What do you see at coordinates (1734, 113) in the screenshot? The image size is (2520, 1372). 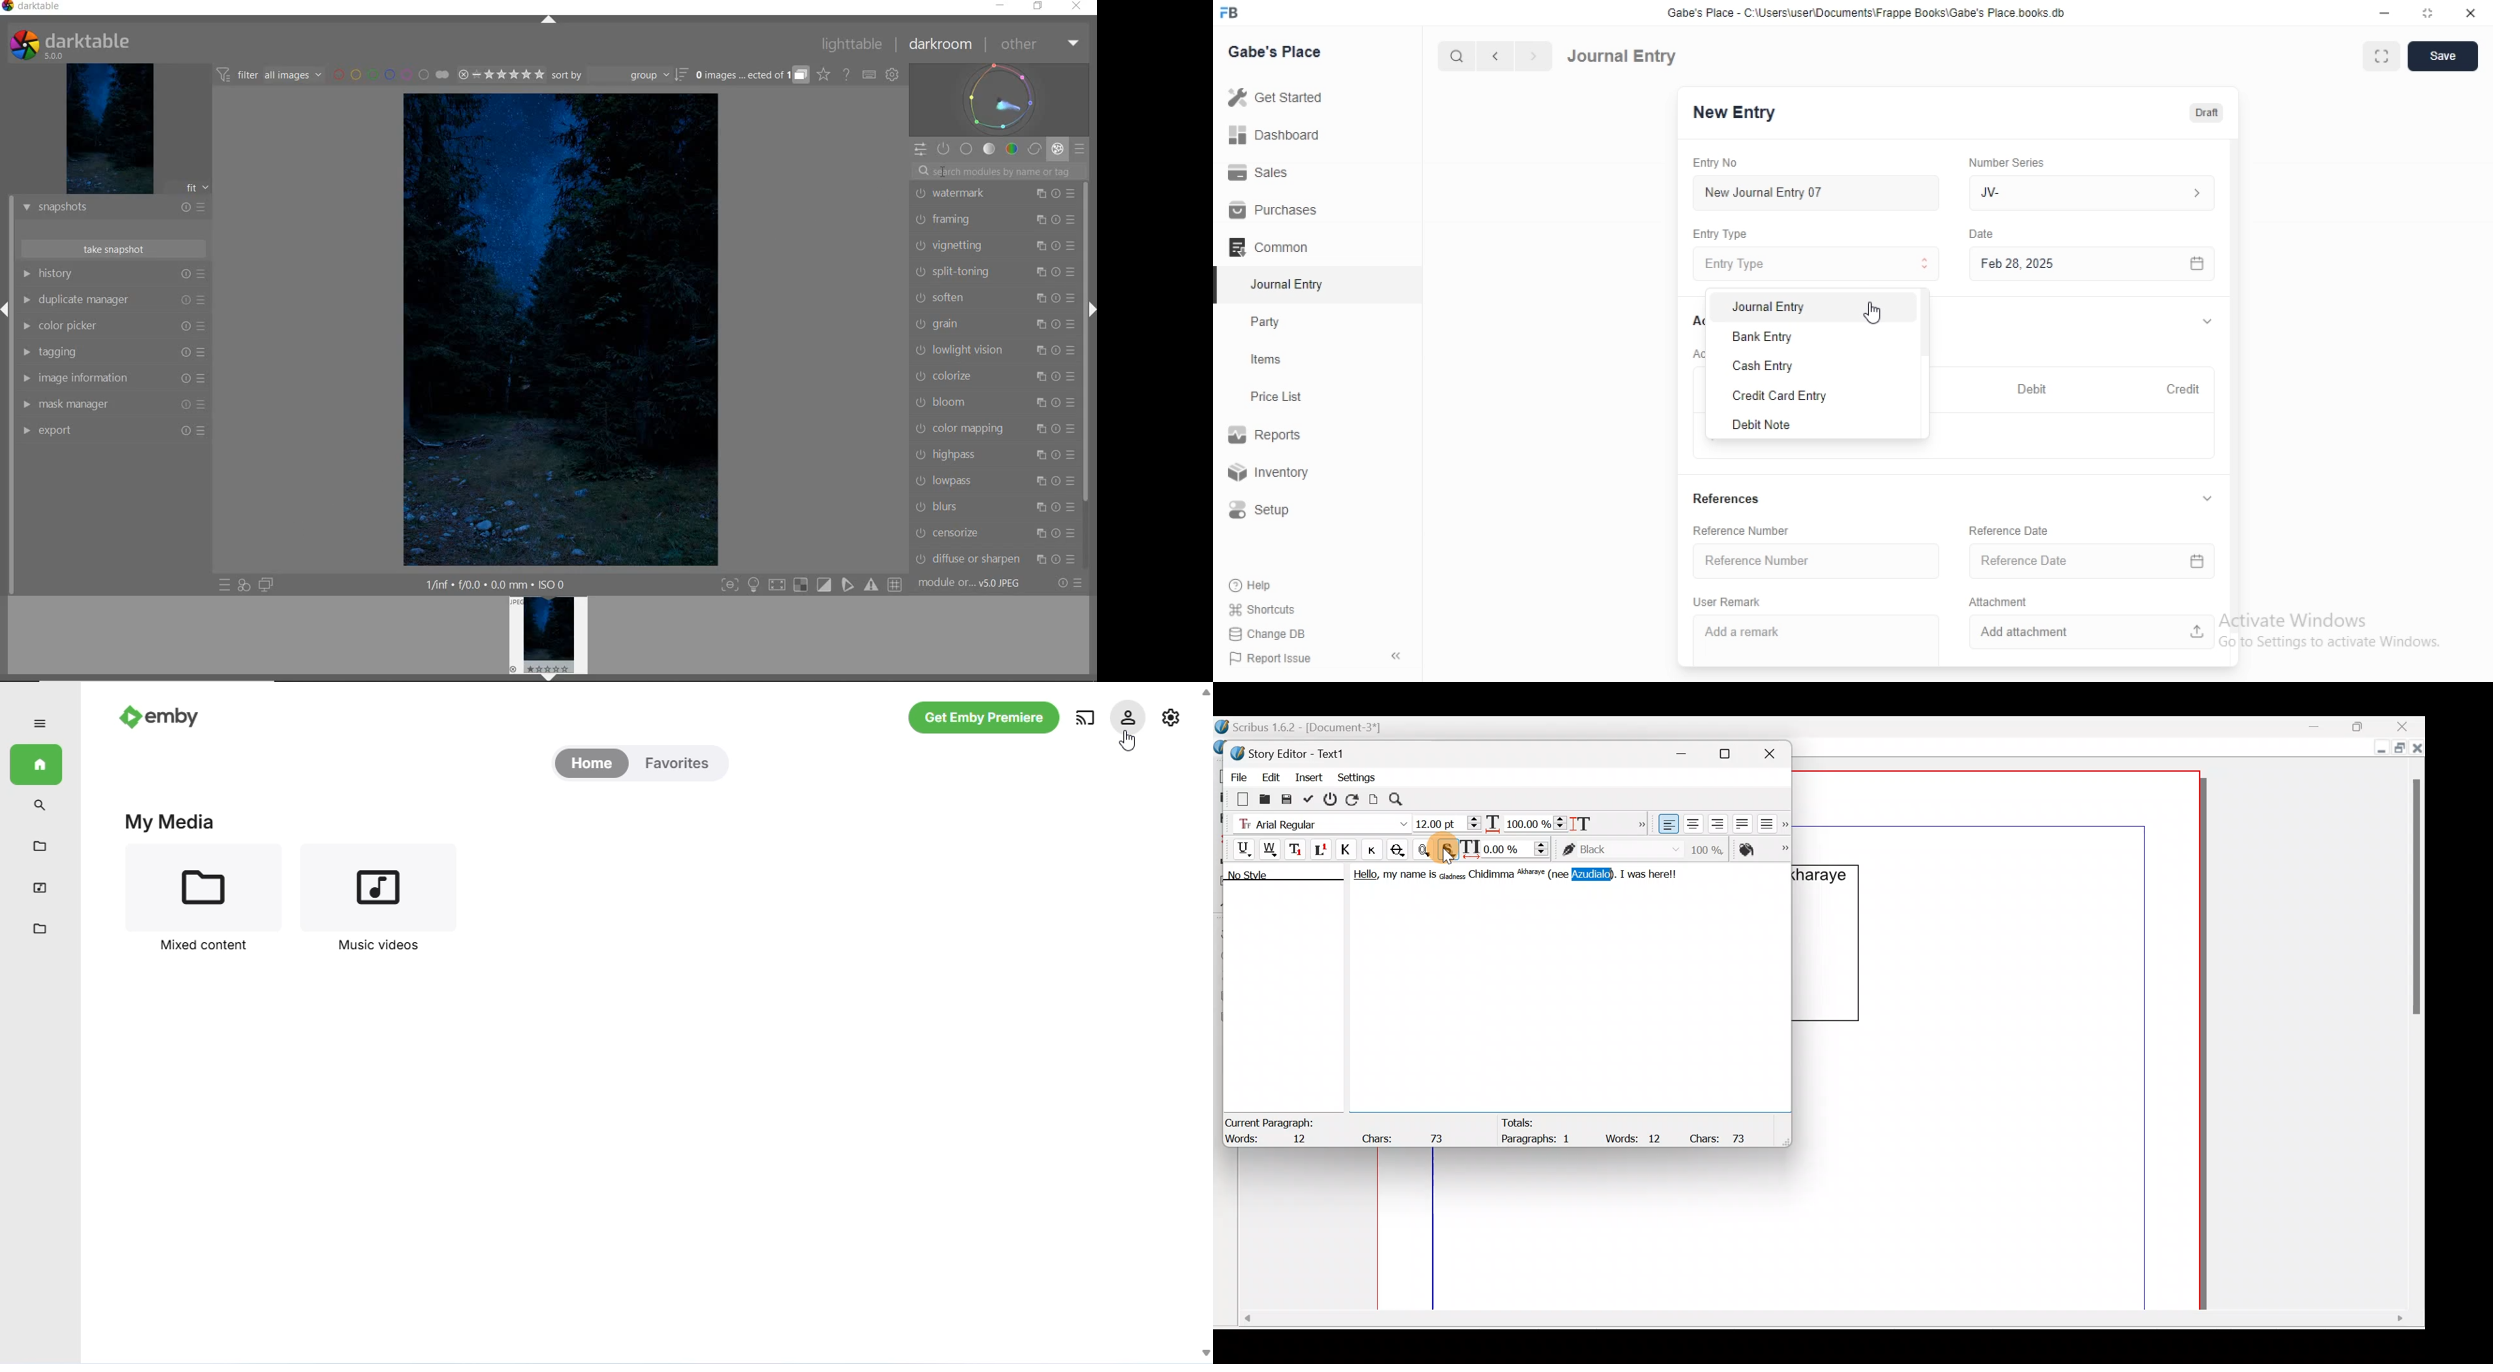 I see `New Entry` at bounding box center [1734, 113].